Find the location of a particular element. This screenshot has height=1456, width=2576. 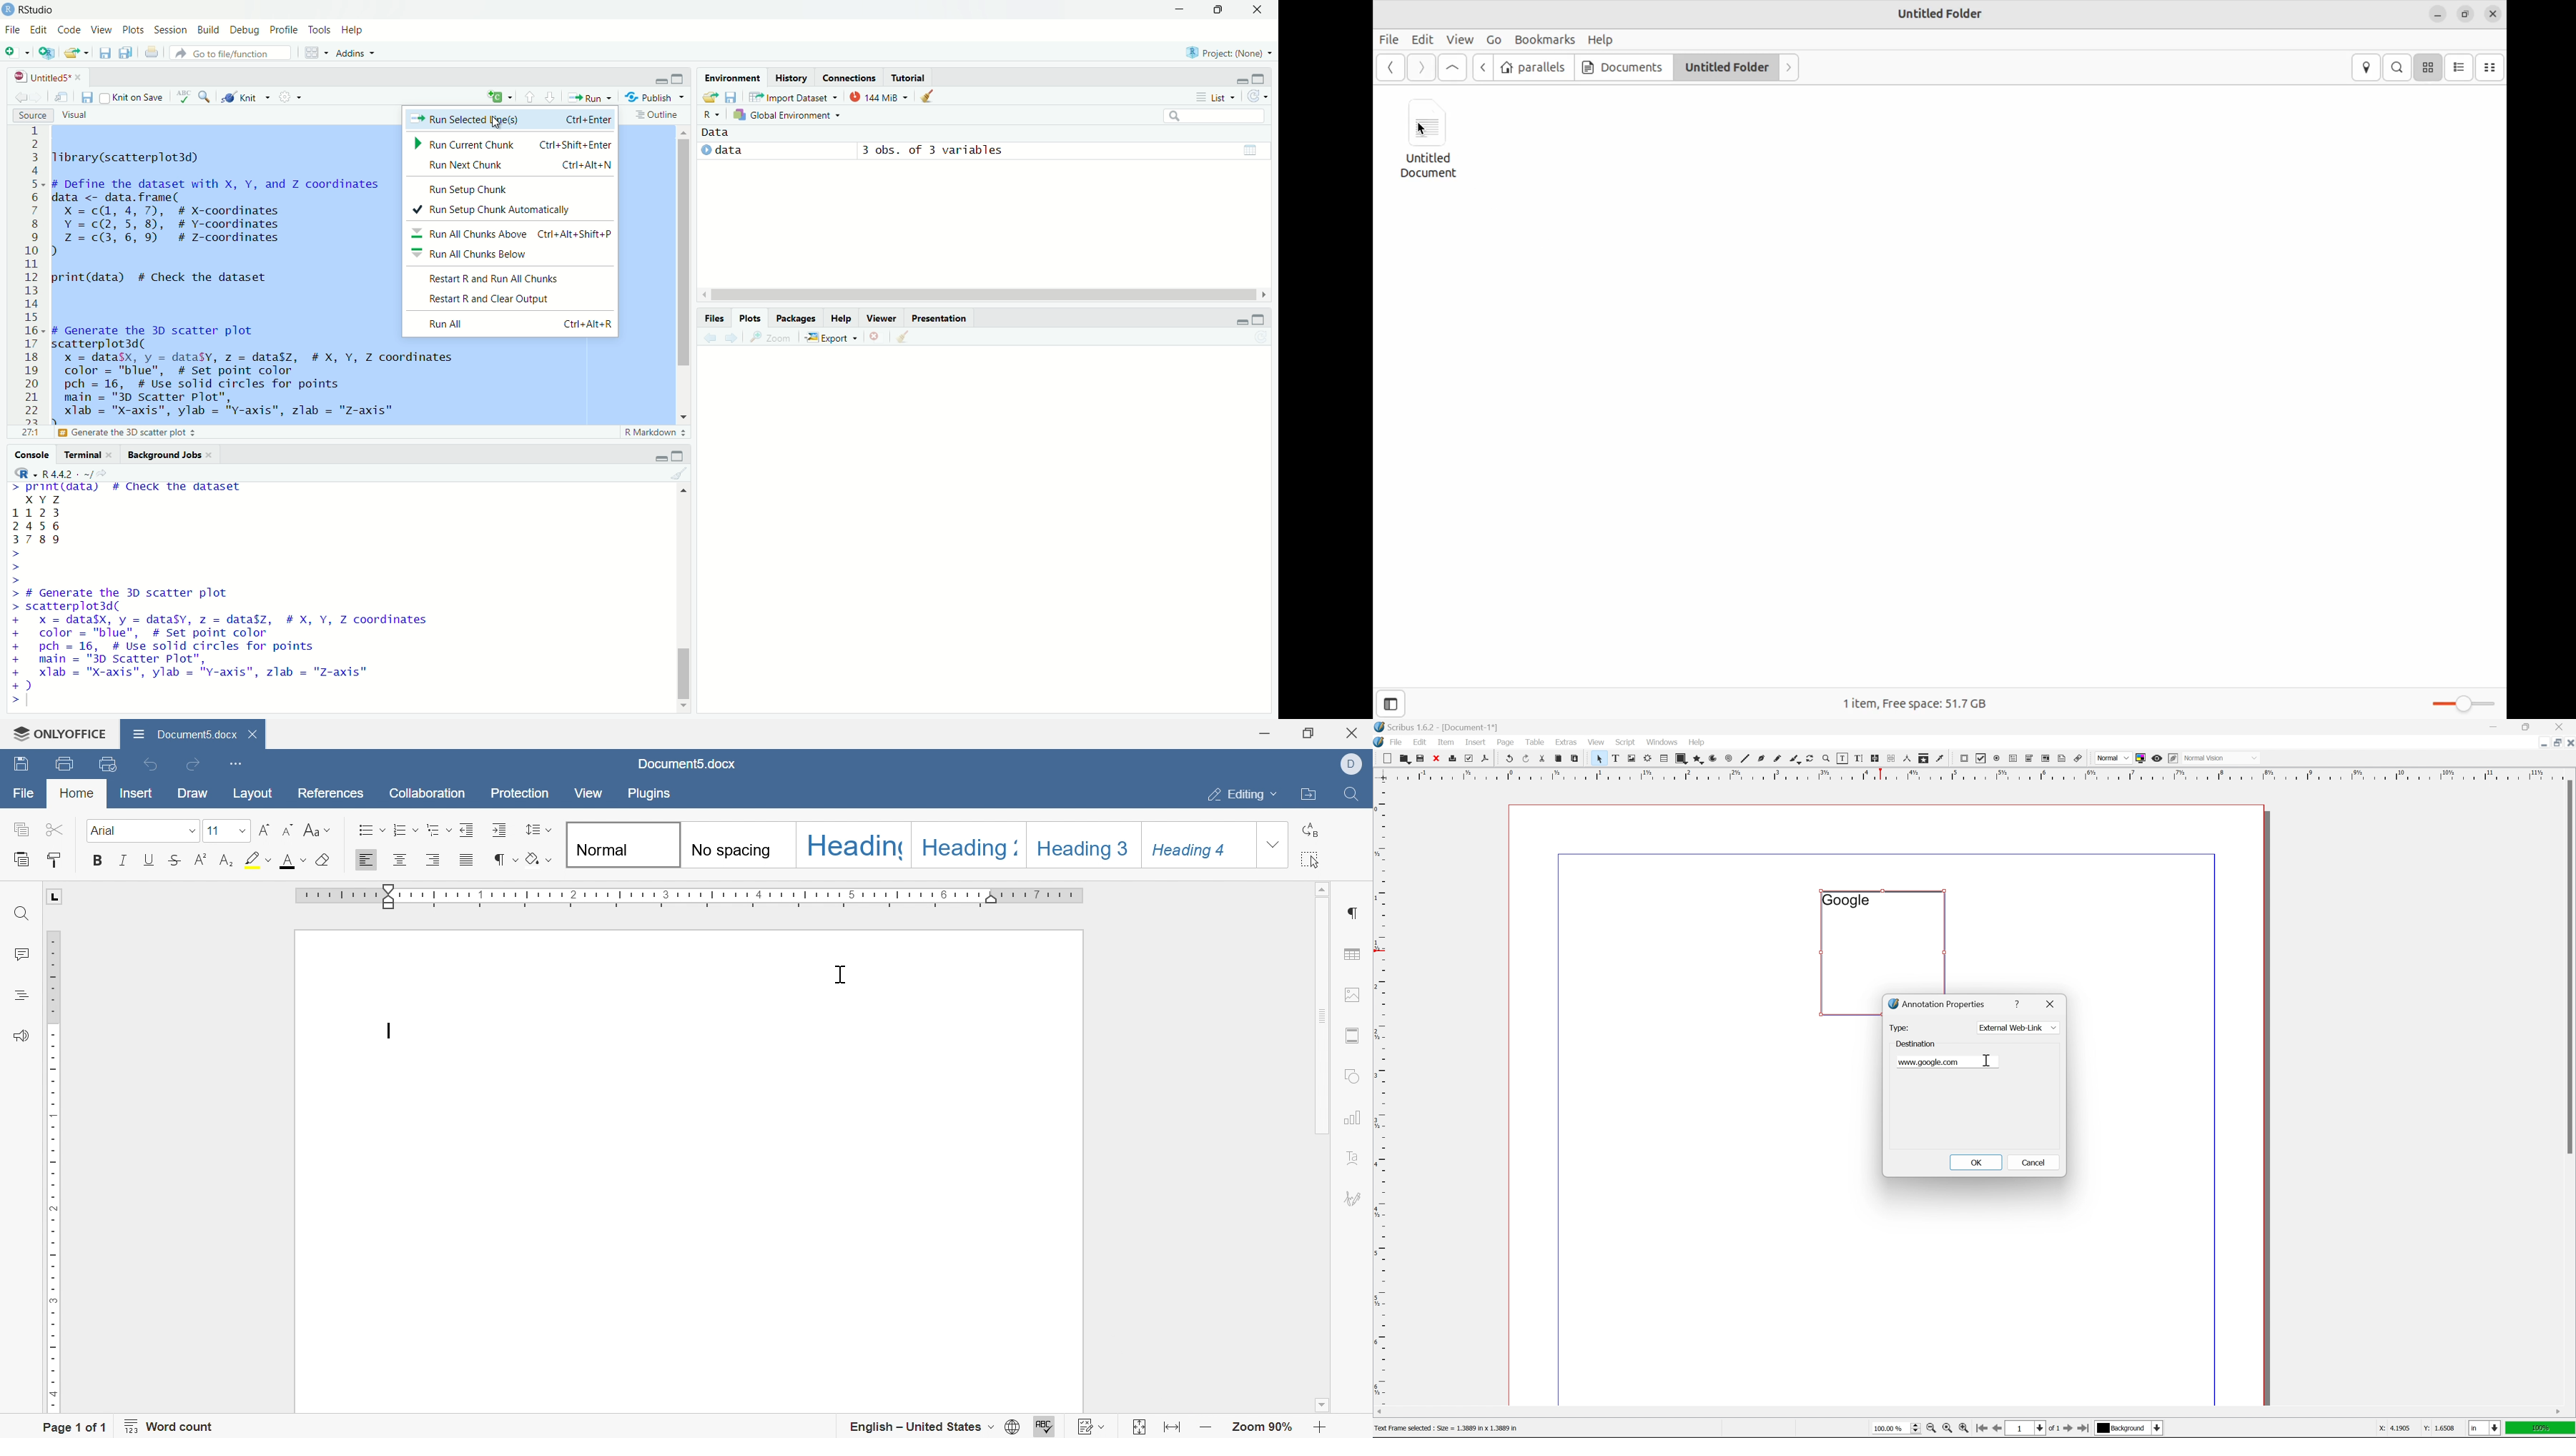

move right is located at coordinates (1267, 293).